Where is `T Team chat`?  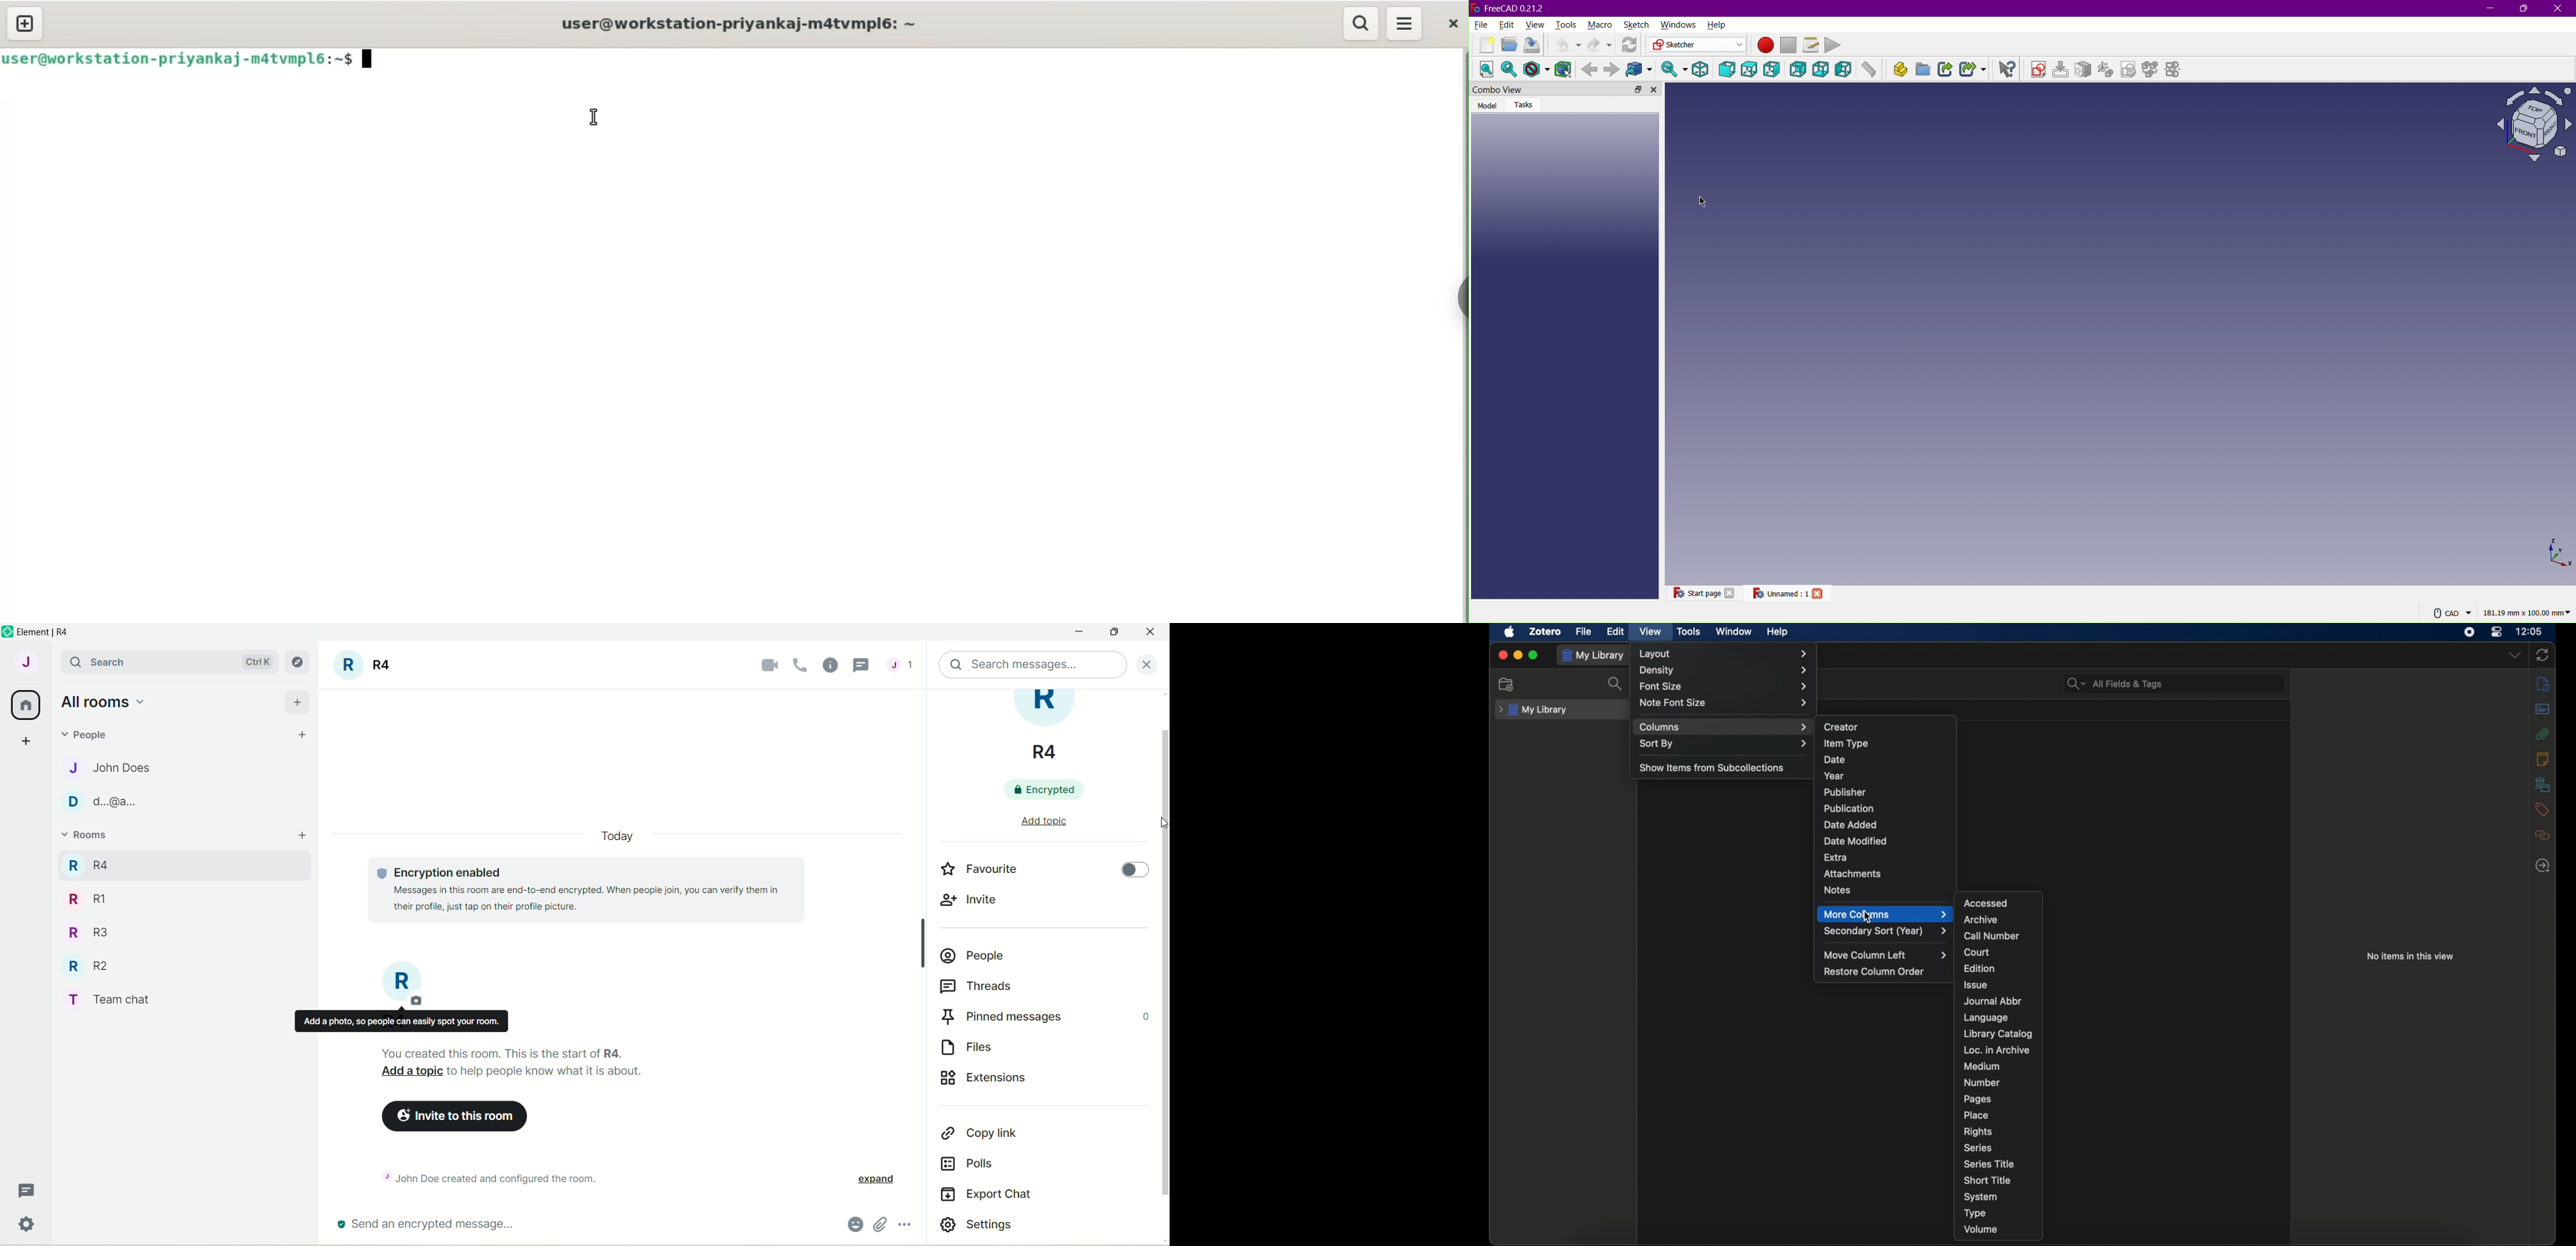
T Team chat is located at coordinates (116, 997).